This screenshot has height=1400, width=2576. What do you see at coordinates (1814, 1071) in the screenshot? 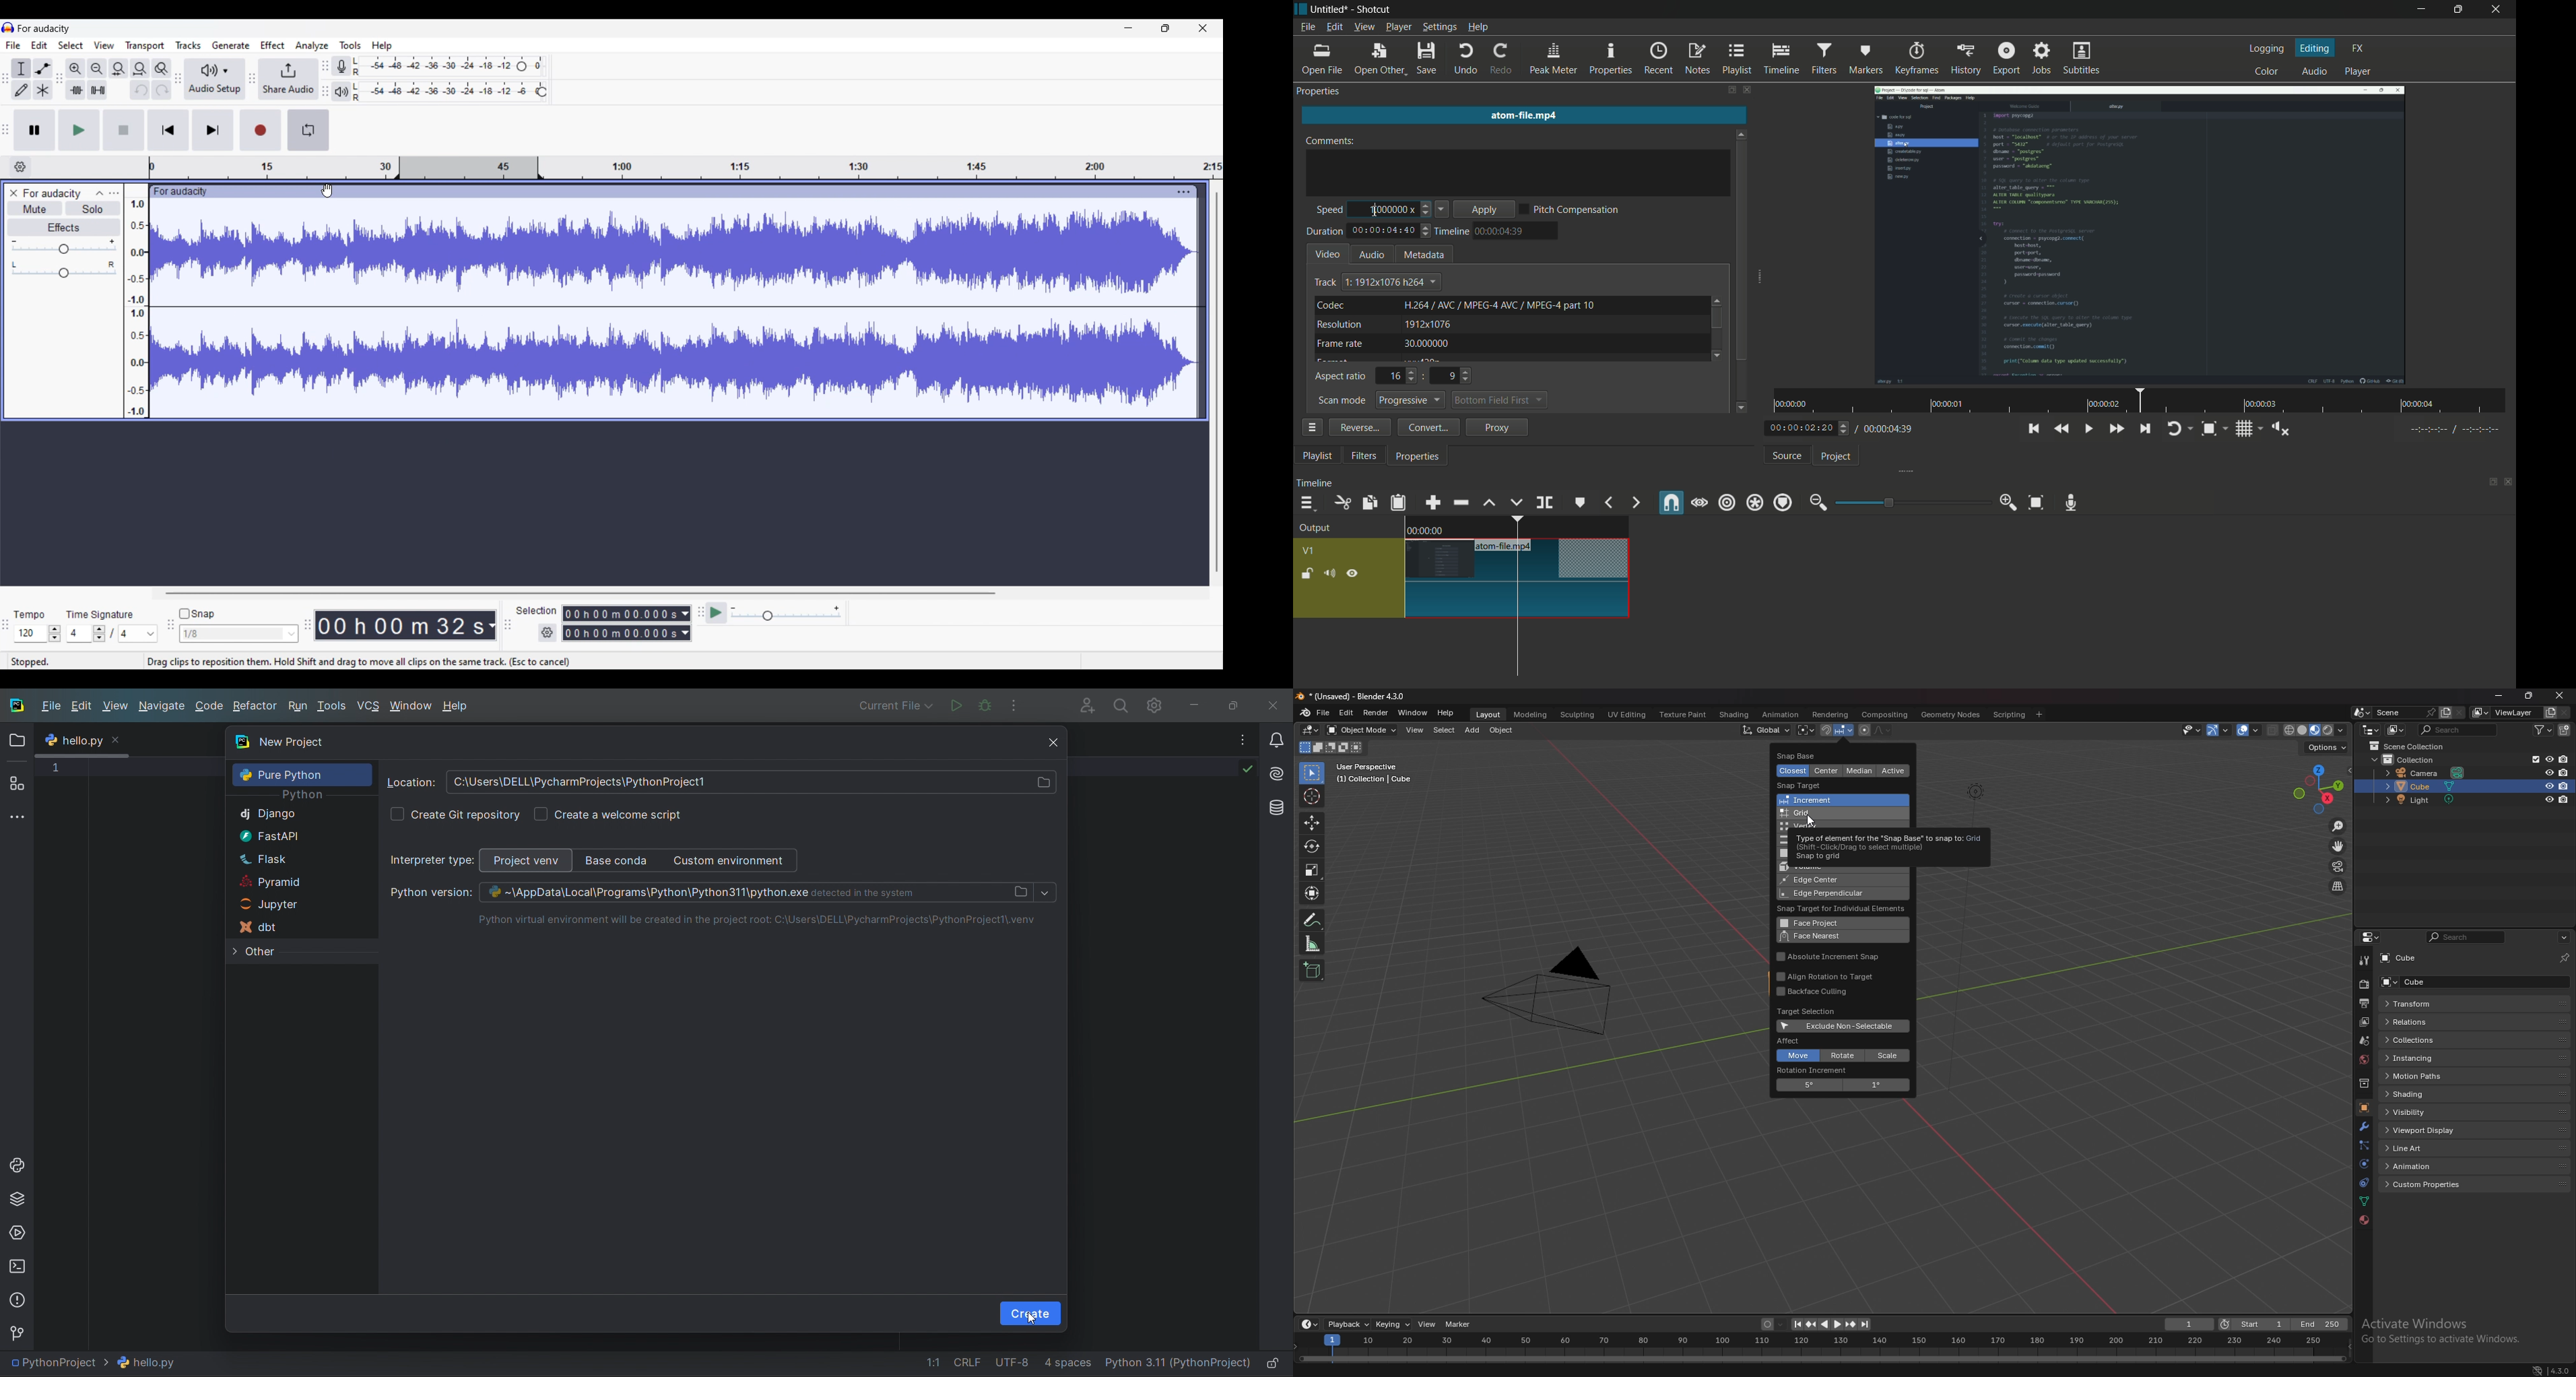
I see `rotation increment` at bounding box center [1814, 1071].